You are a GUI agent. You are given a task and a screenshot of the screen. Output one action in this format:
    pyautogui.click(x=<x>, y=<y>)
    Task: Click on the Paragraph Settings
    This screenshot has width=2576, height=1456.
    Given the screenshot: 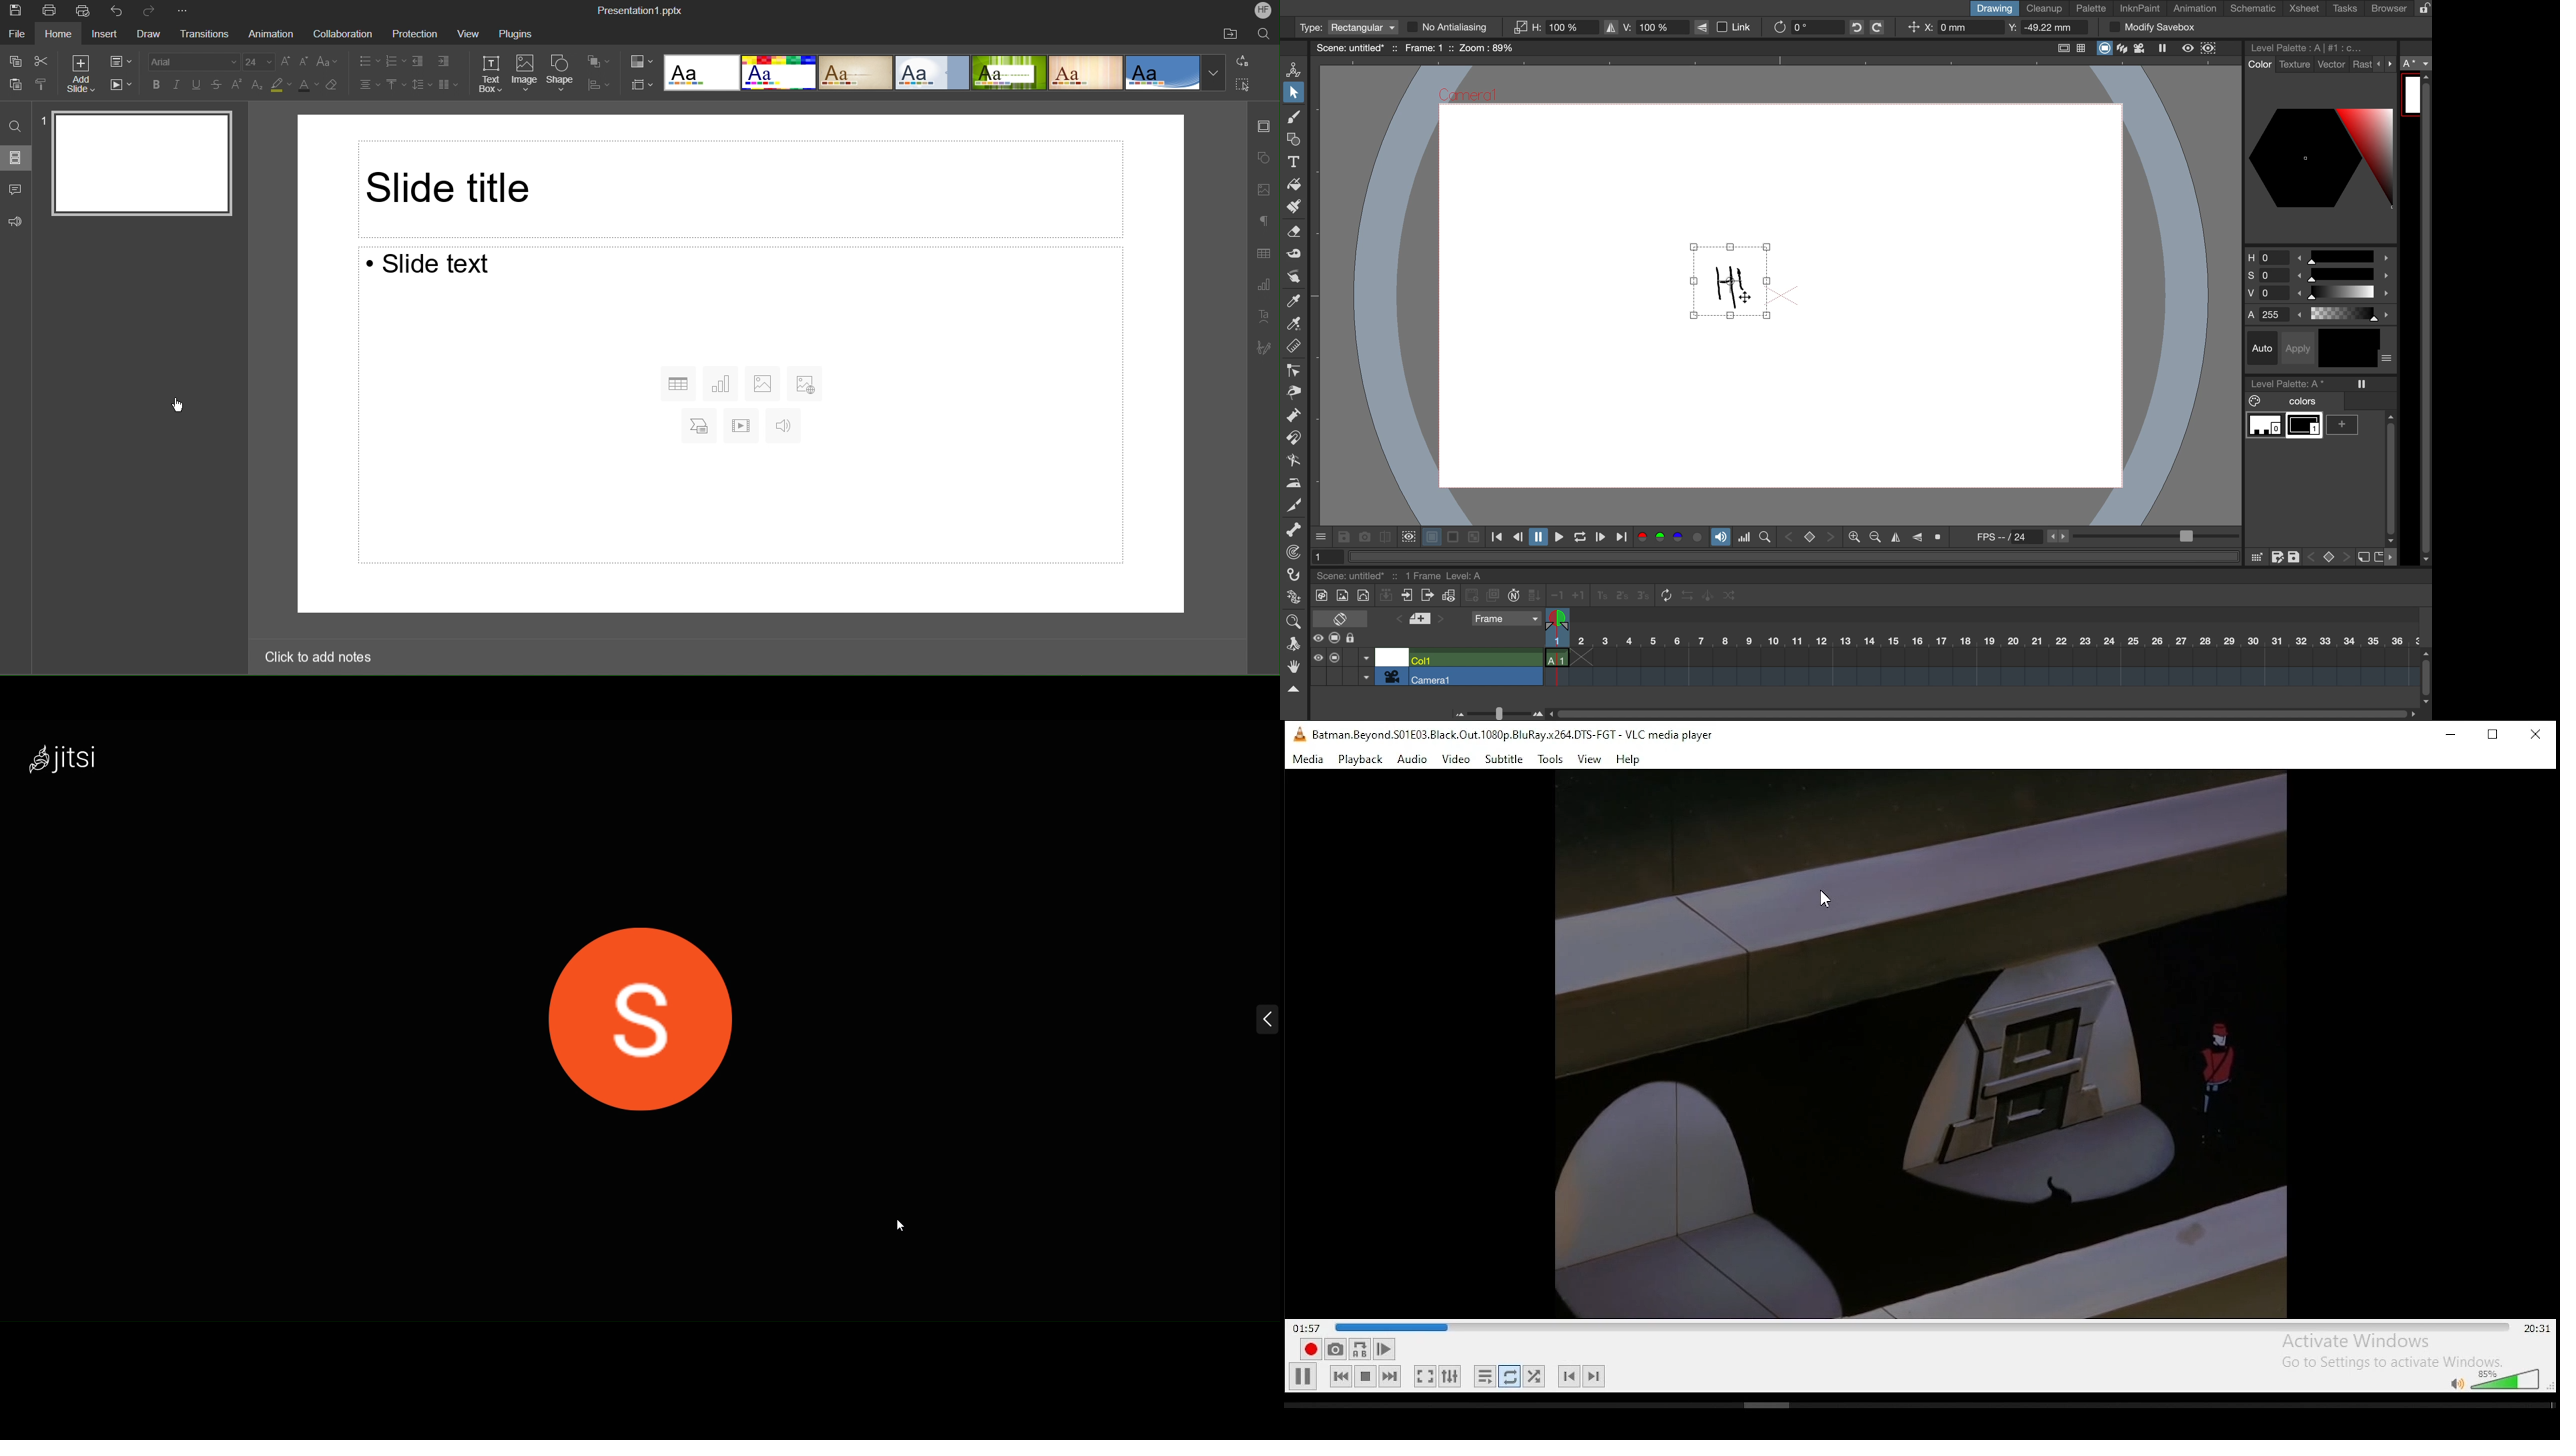 What is the action you would take?
    pyautogui.click(x=1262, y=222)
    